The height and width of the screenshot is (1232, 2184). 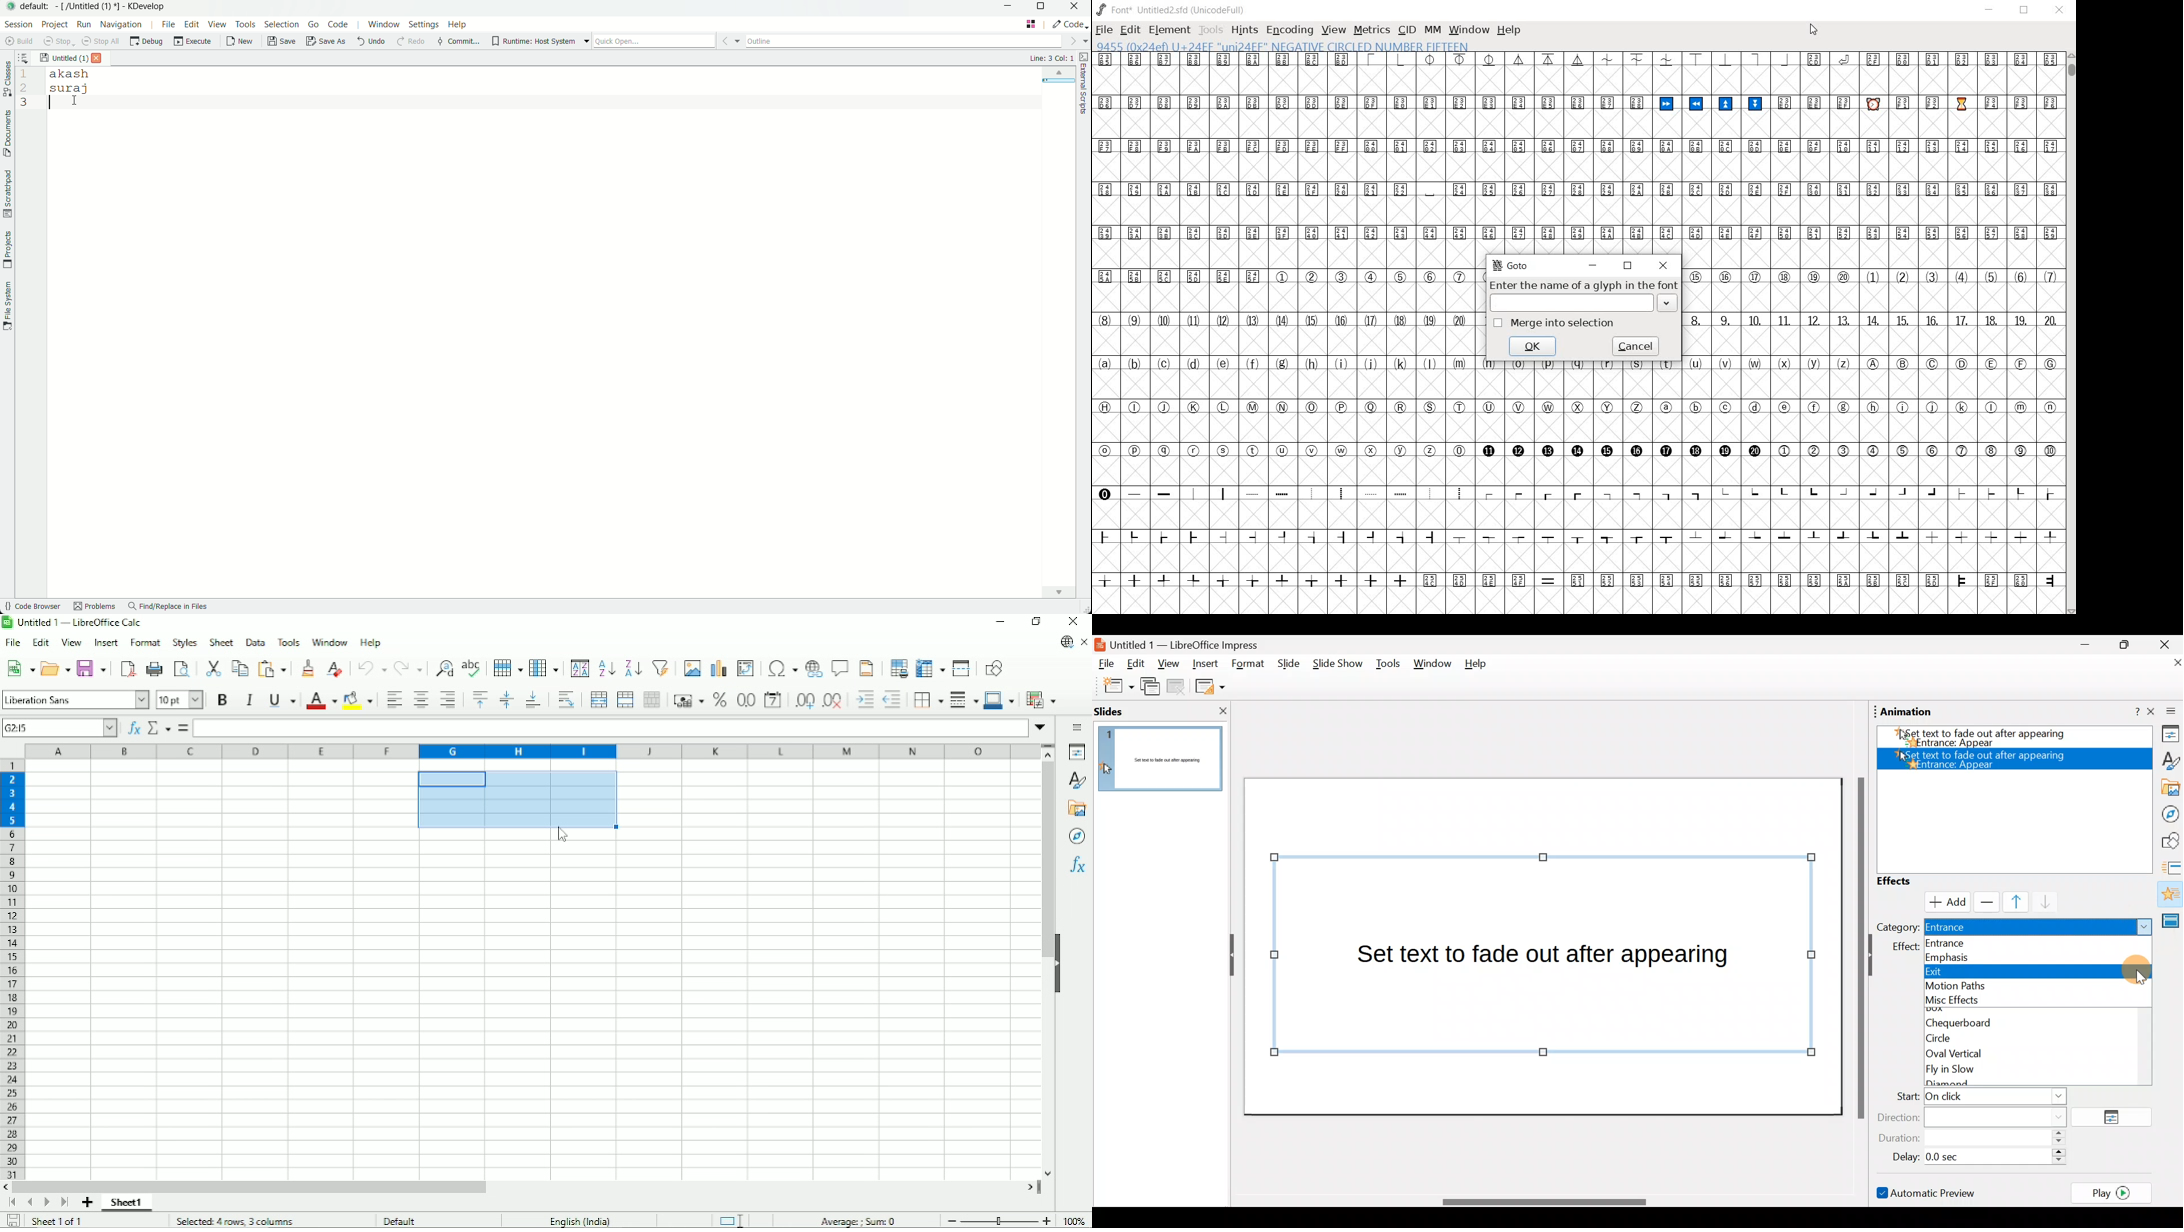 I want to click on Appear effect added, so click(x=2010, y=739).